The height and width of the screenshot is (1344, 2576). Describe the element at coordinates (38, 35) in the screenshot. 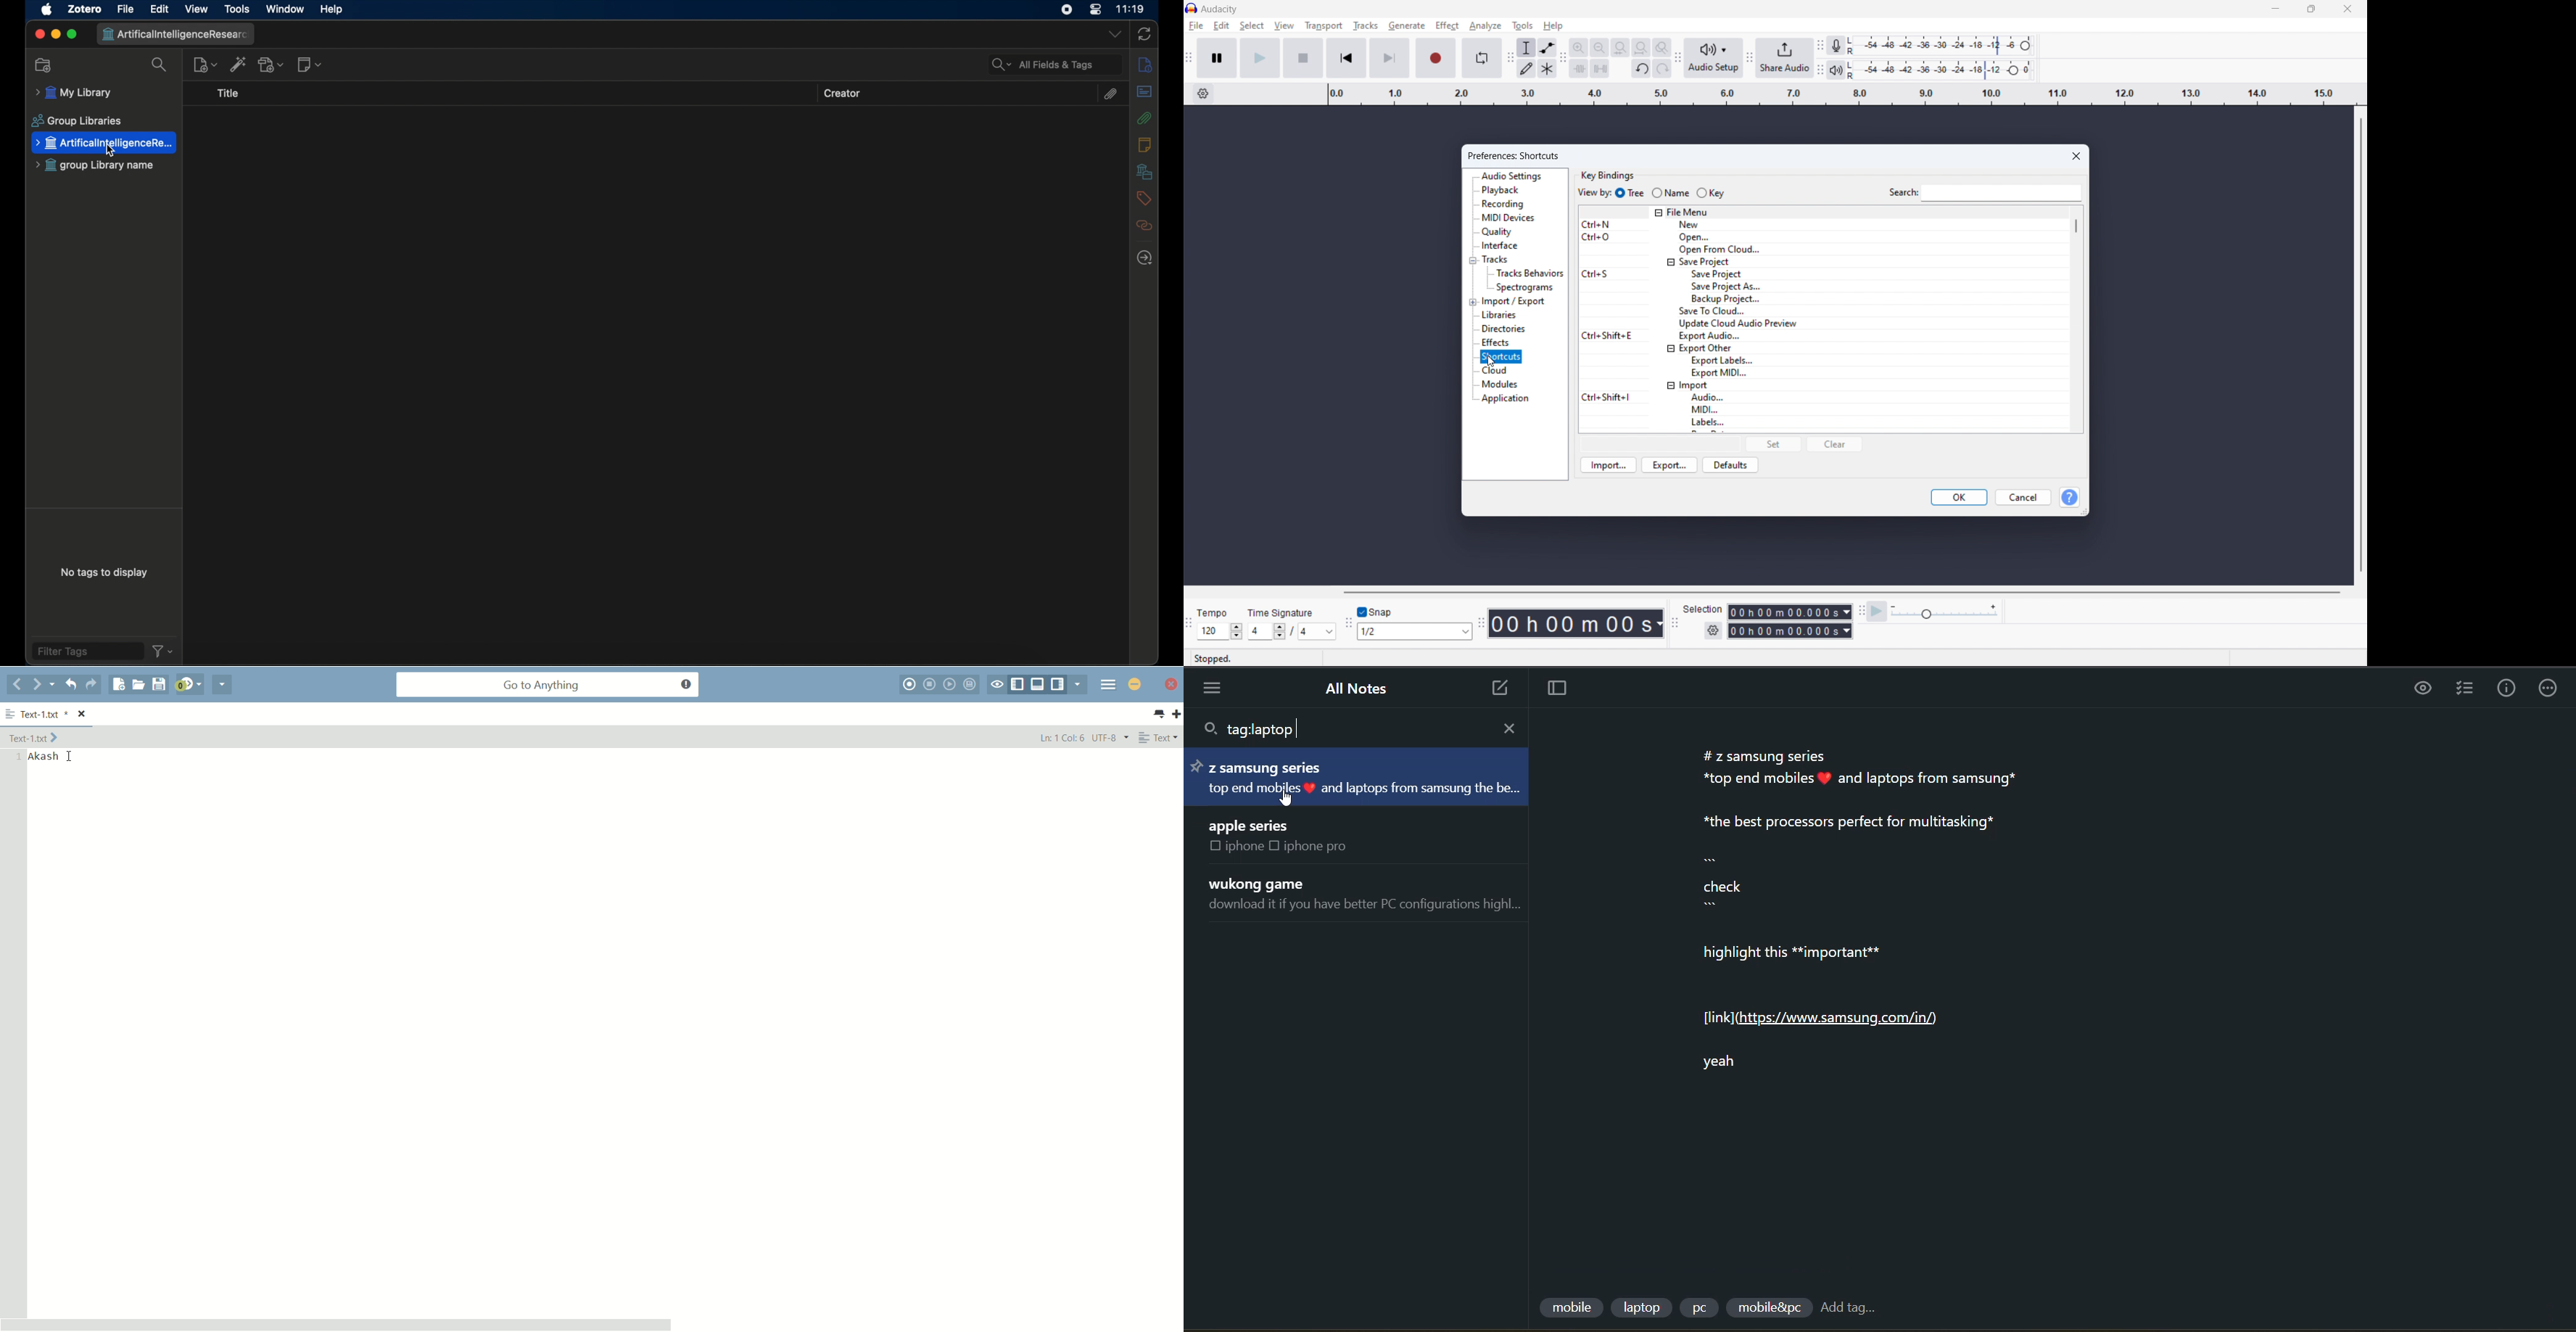

I see `close` at that location.